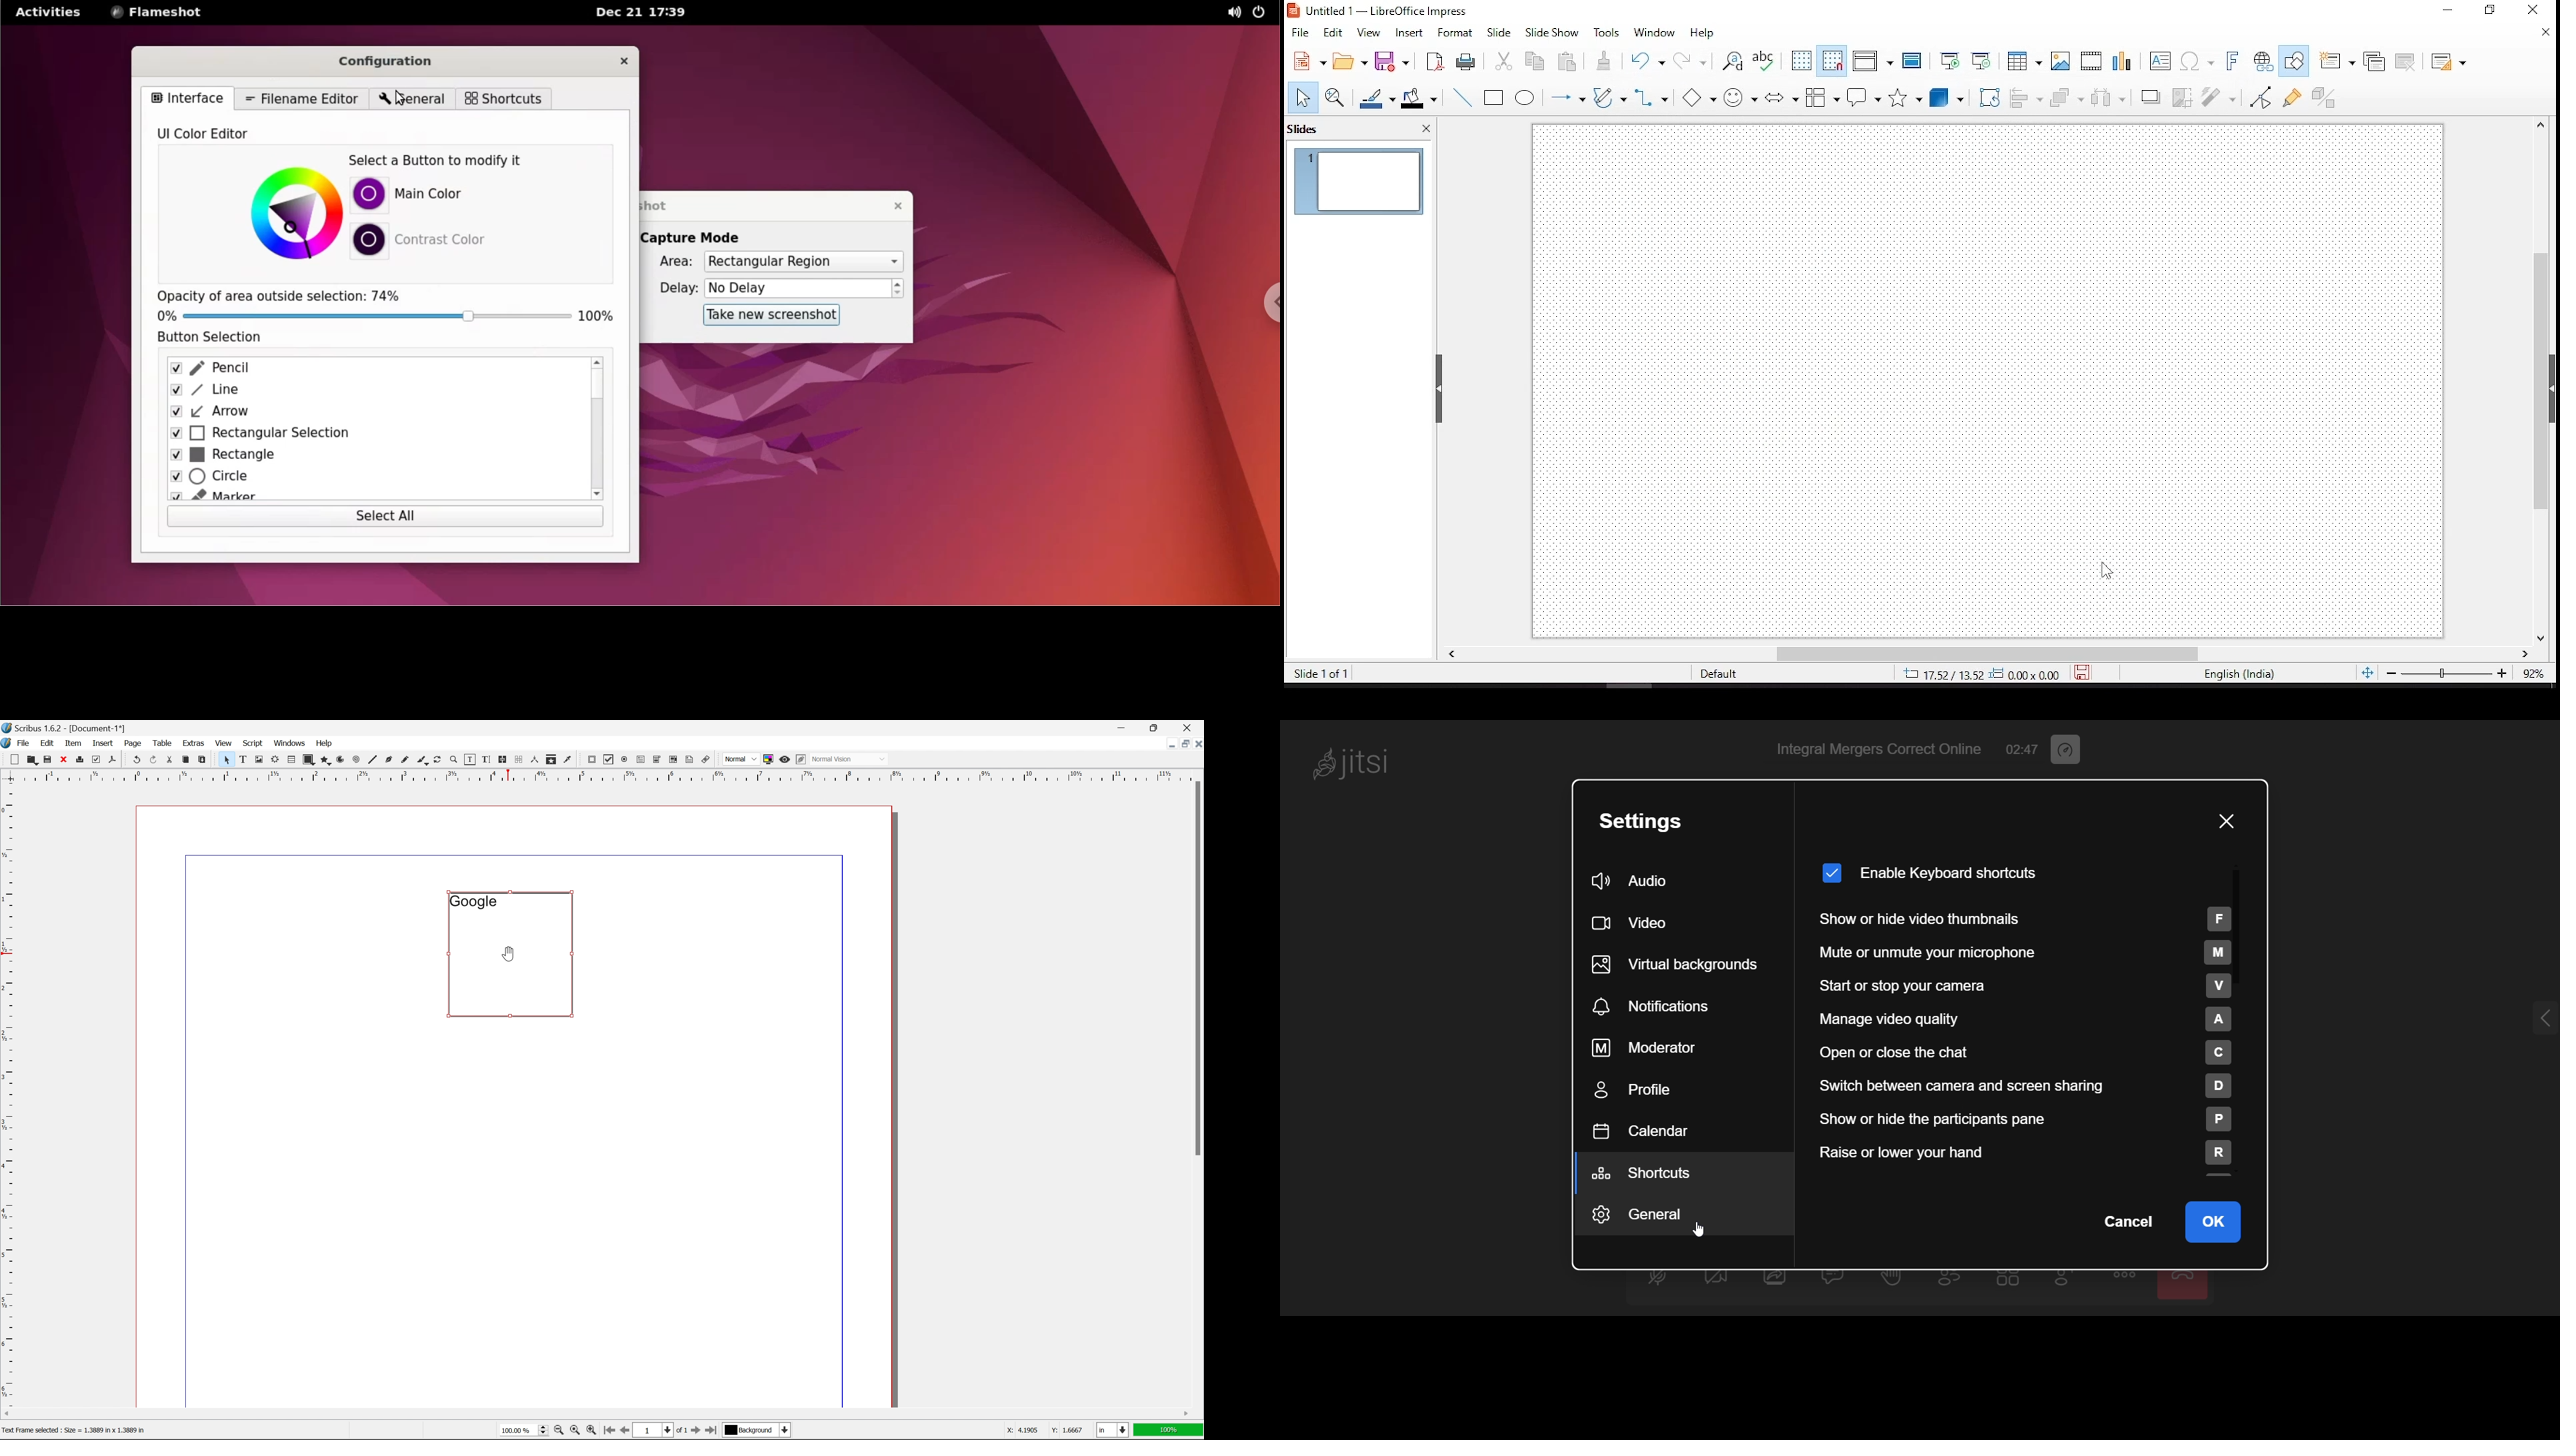 This screenshot has height=1456, width=2576. I want to click on open, so click(31, 760).